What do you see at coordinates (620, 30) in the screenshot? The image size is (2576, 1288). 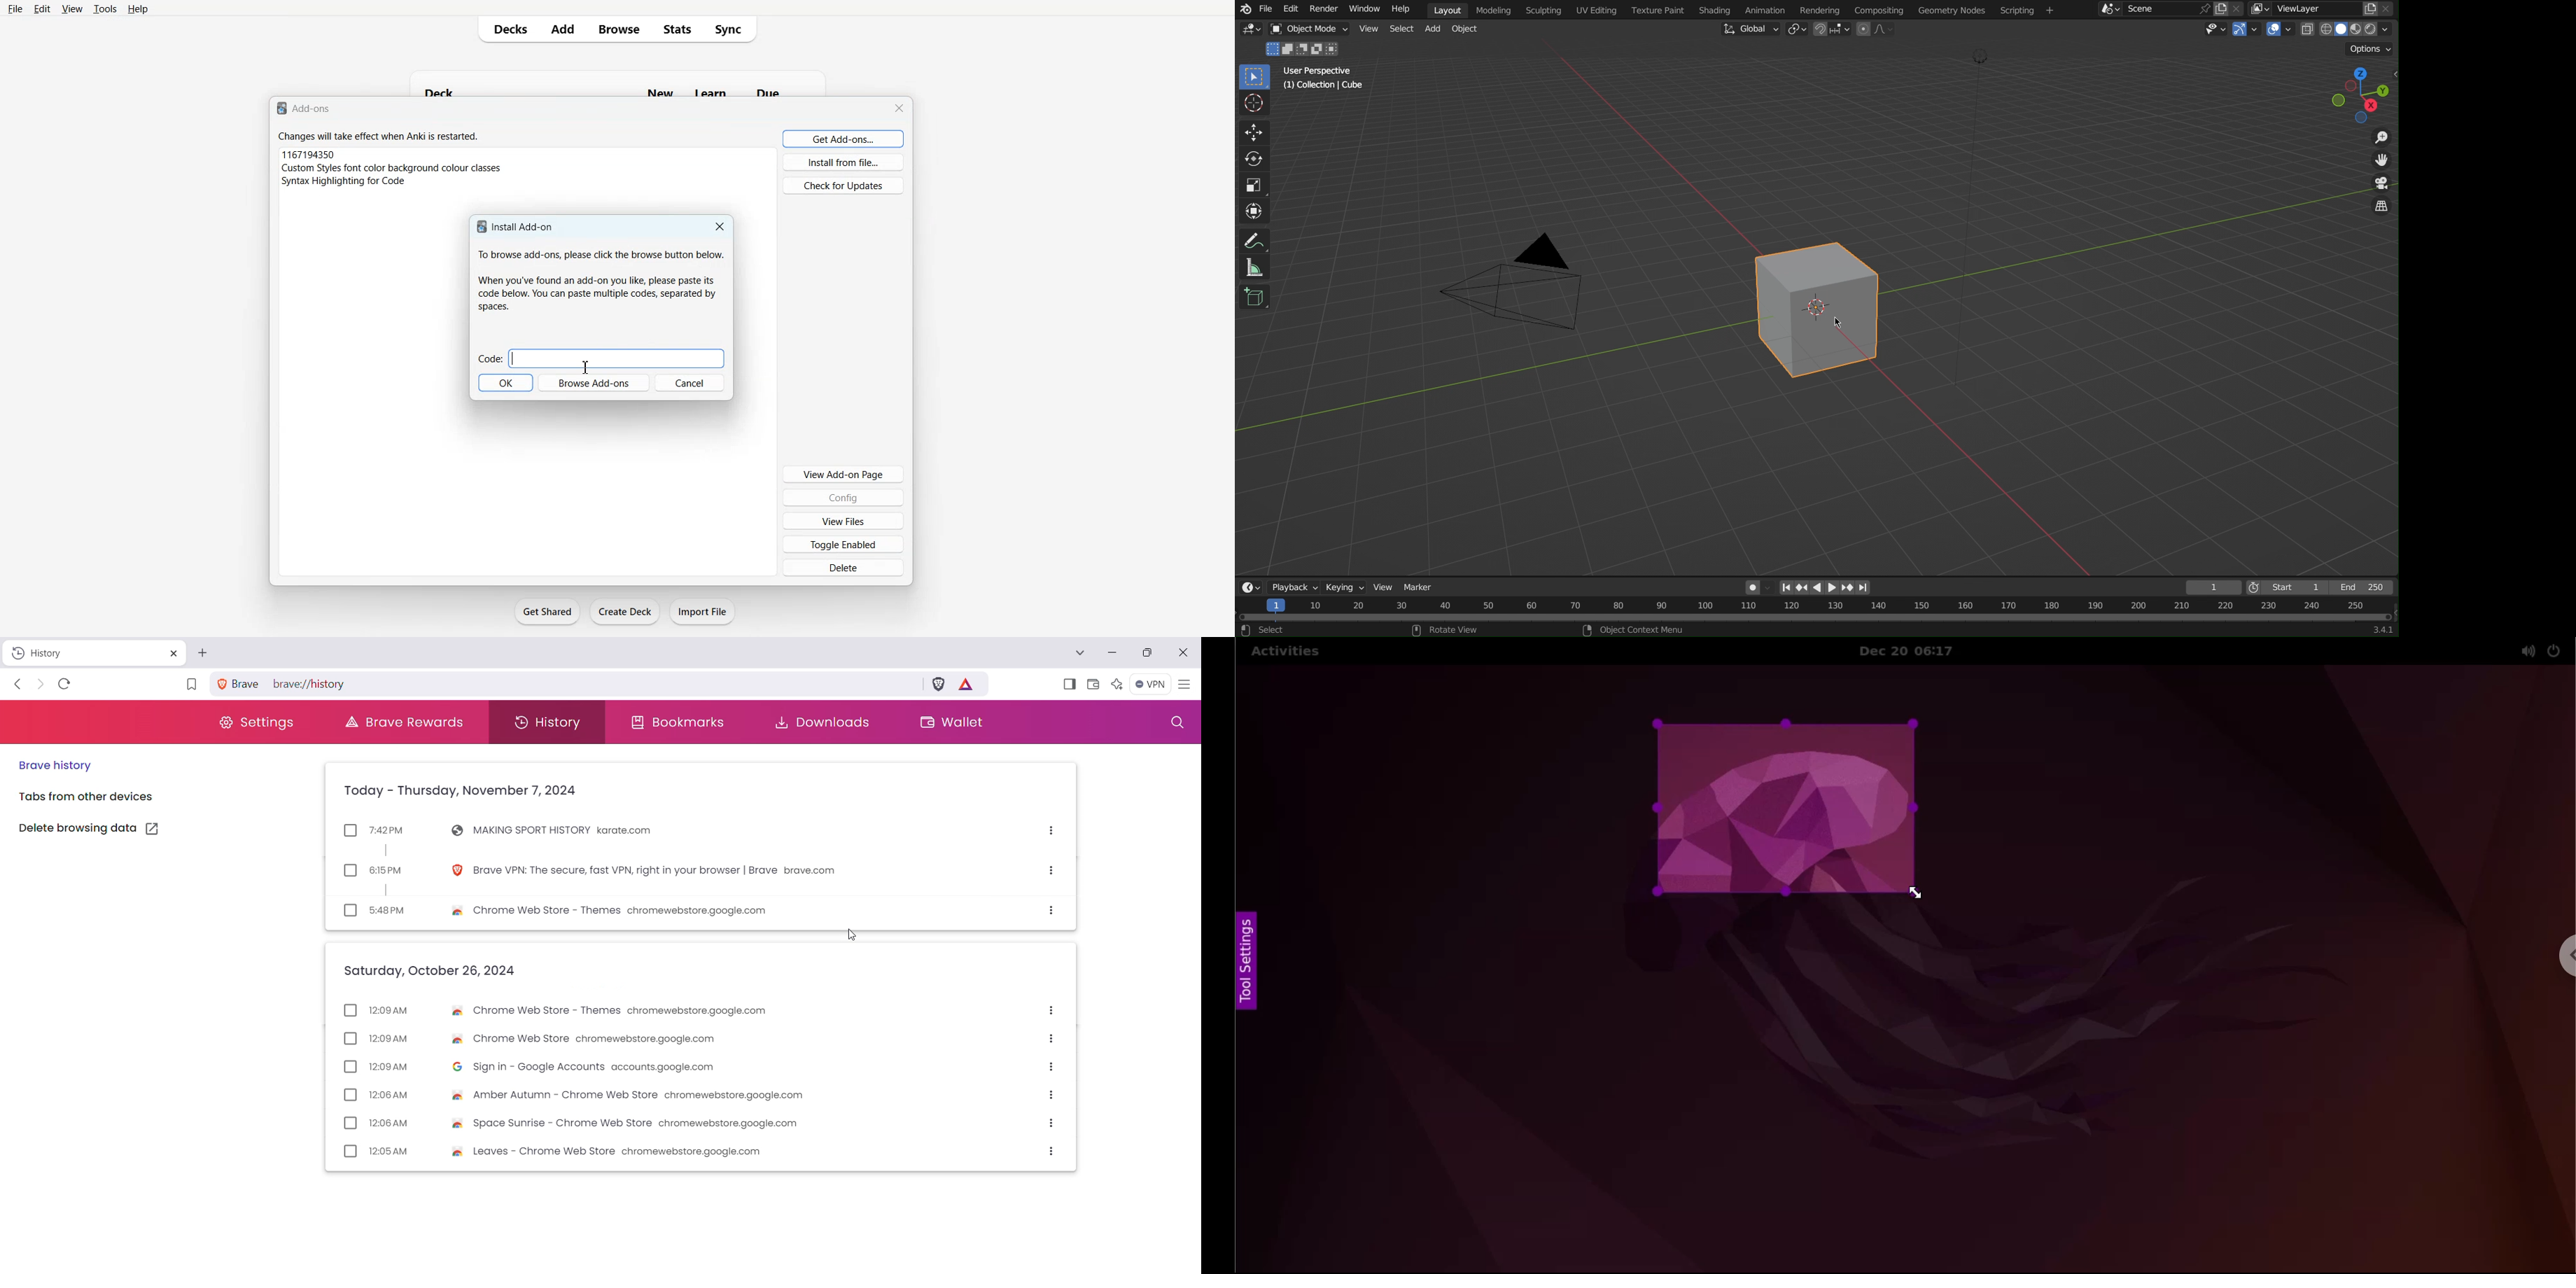 I see `Browse` at bounding box center [620, 30].